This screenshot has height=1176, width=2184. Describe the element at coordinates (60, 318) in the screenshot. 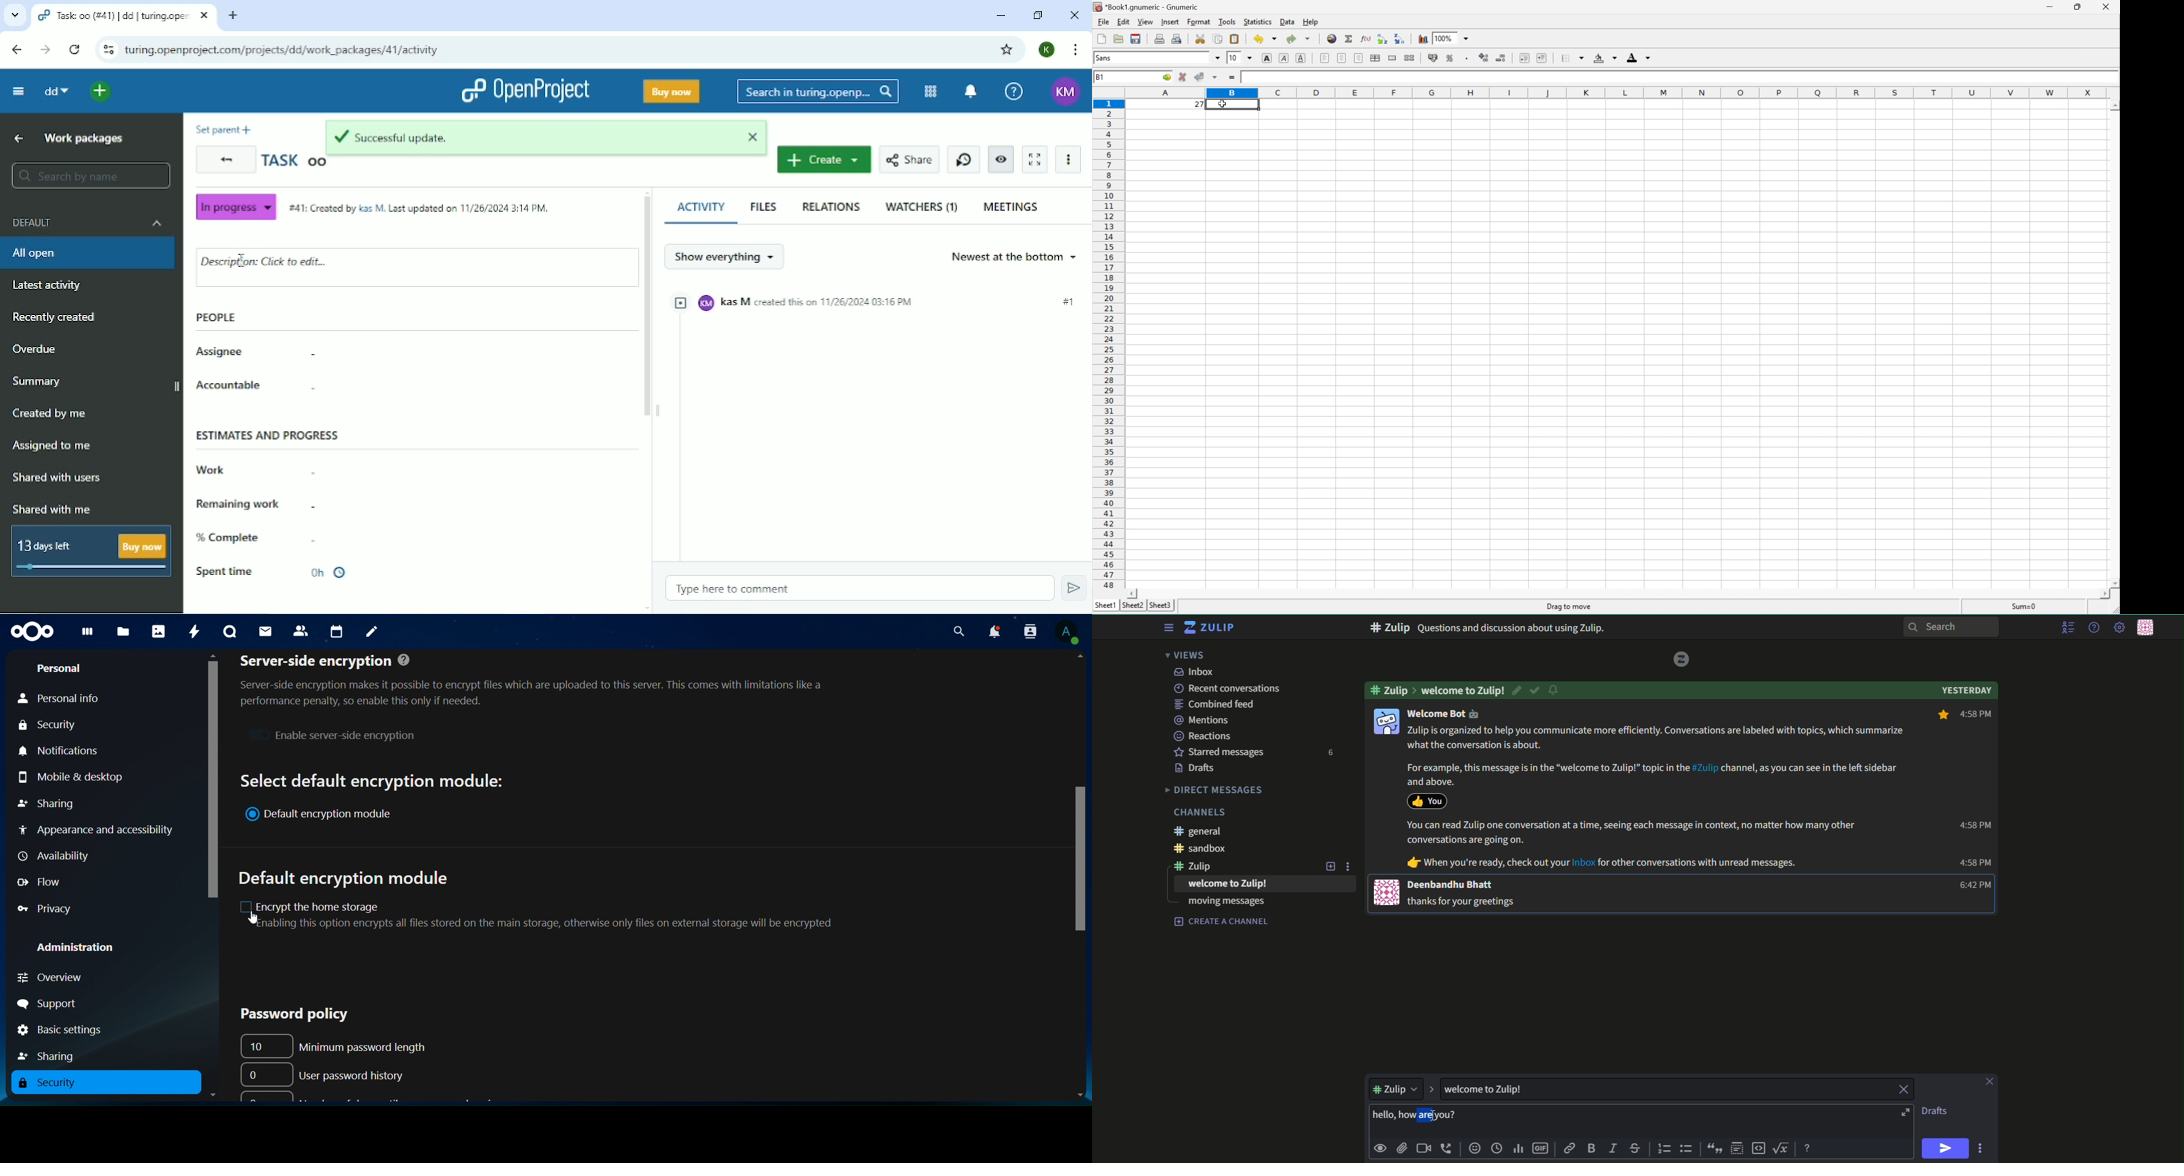

I see `Recently created` at that location.